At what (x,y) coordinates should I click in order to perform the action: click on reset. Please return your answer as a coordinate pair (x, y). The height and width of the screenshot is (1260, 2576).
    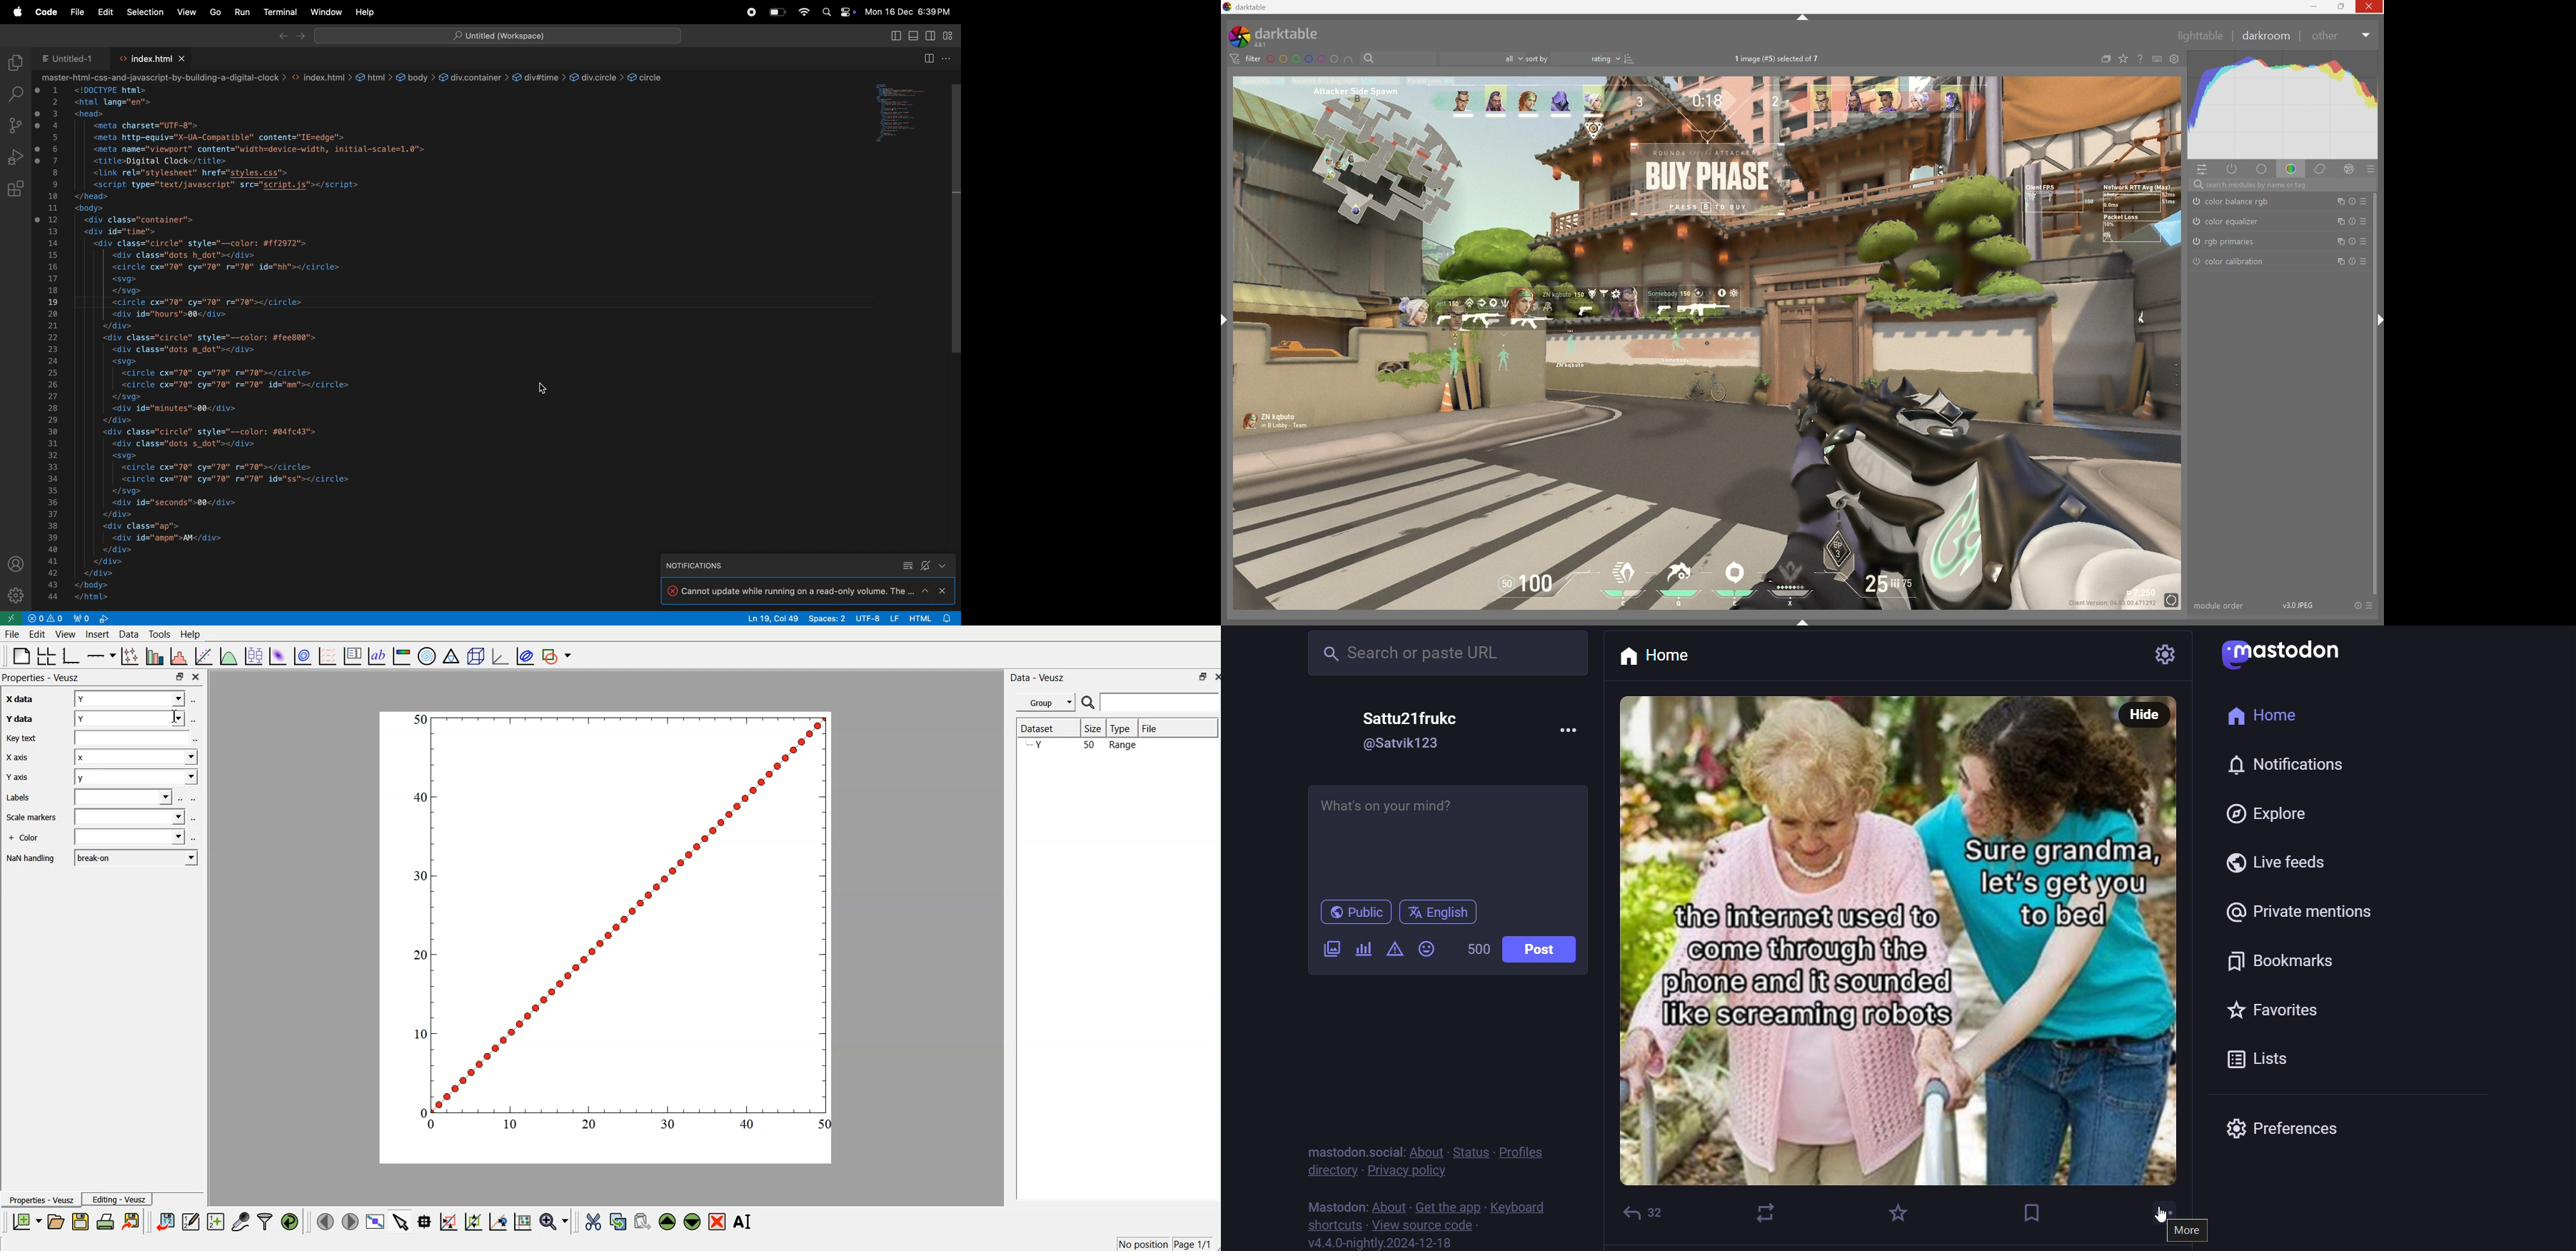
    Looking at the image, I should click on (2351, 222).